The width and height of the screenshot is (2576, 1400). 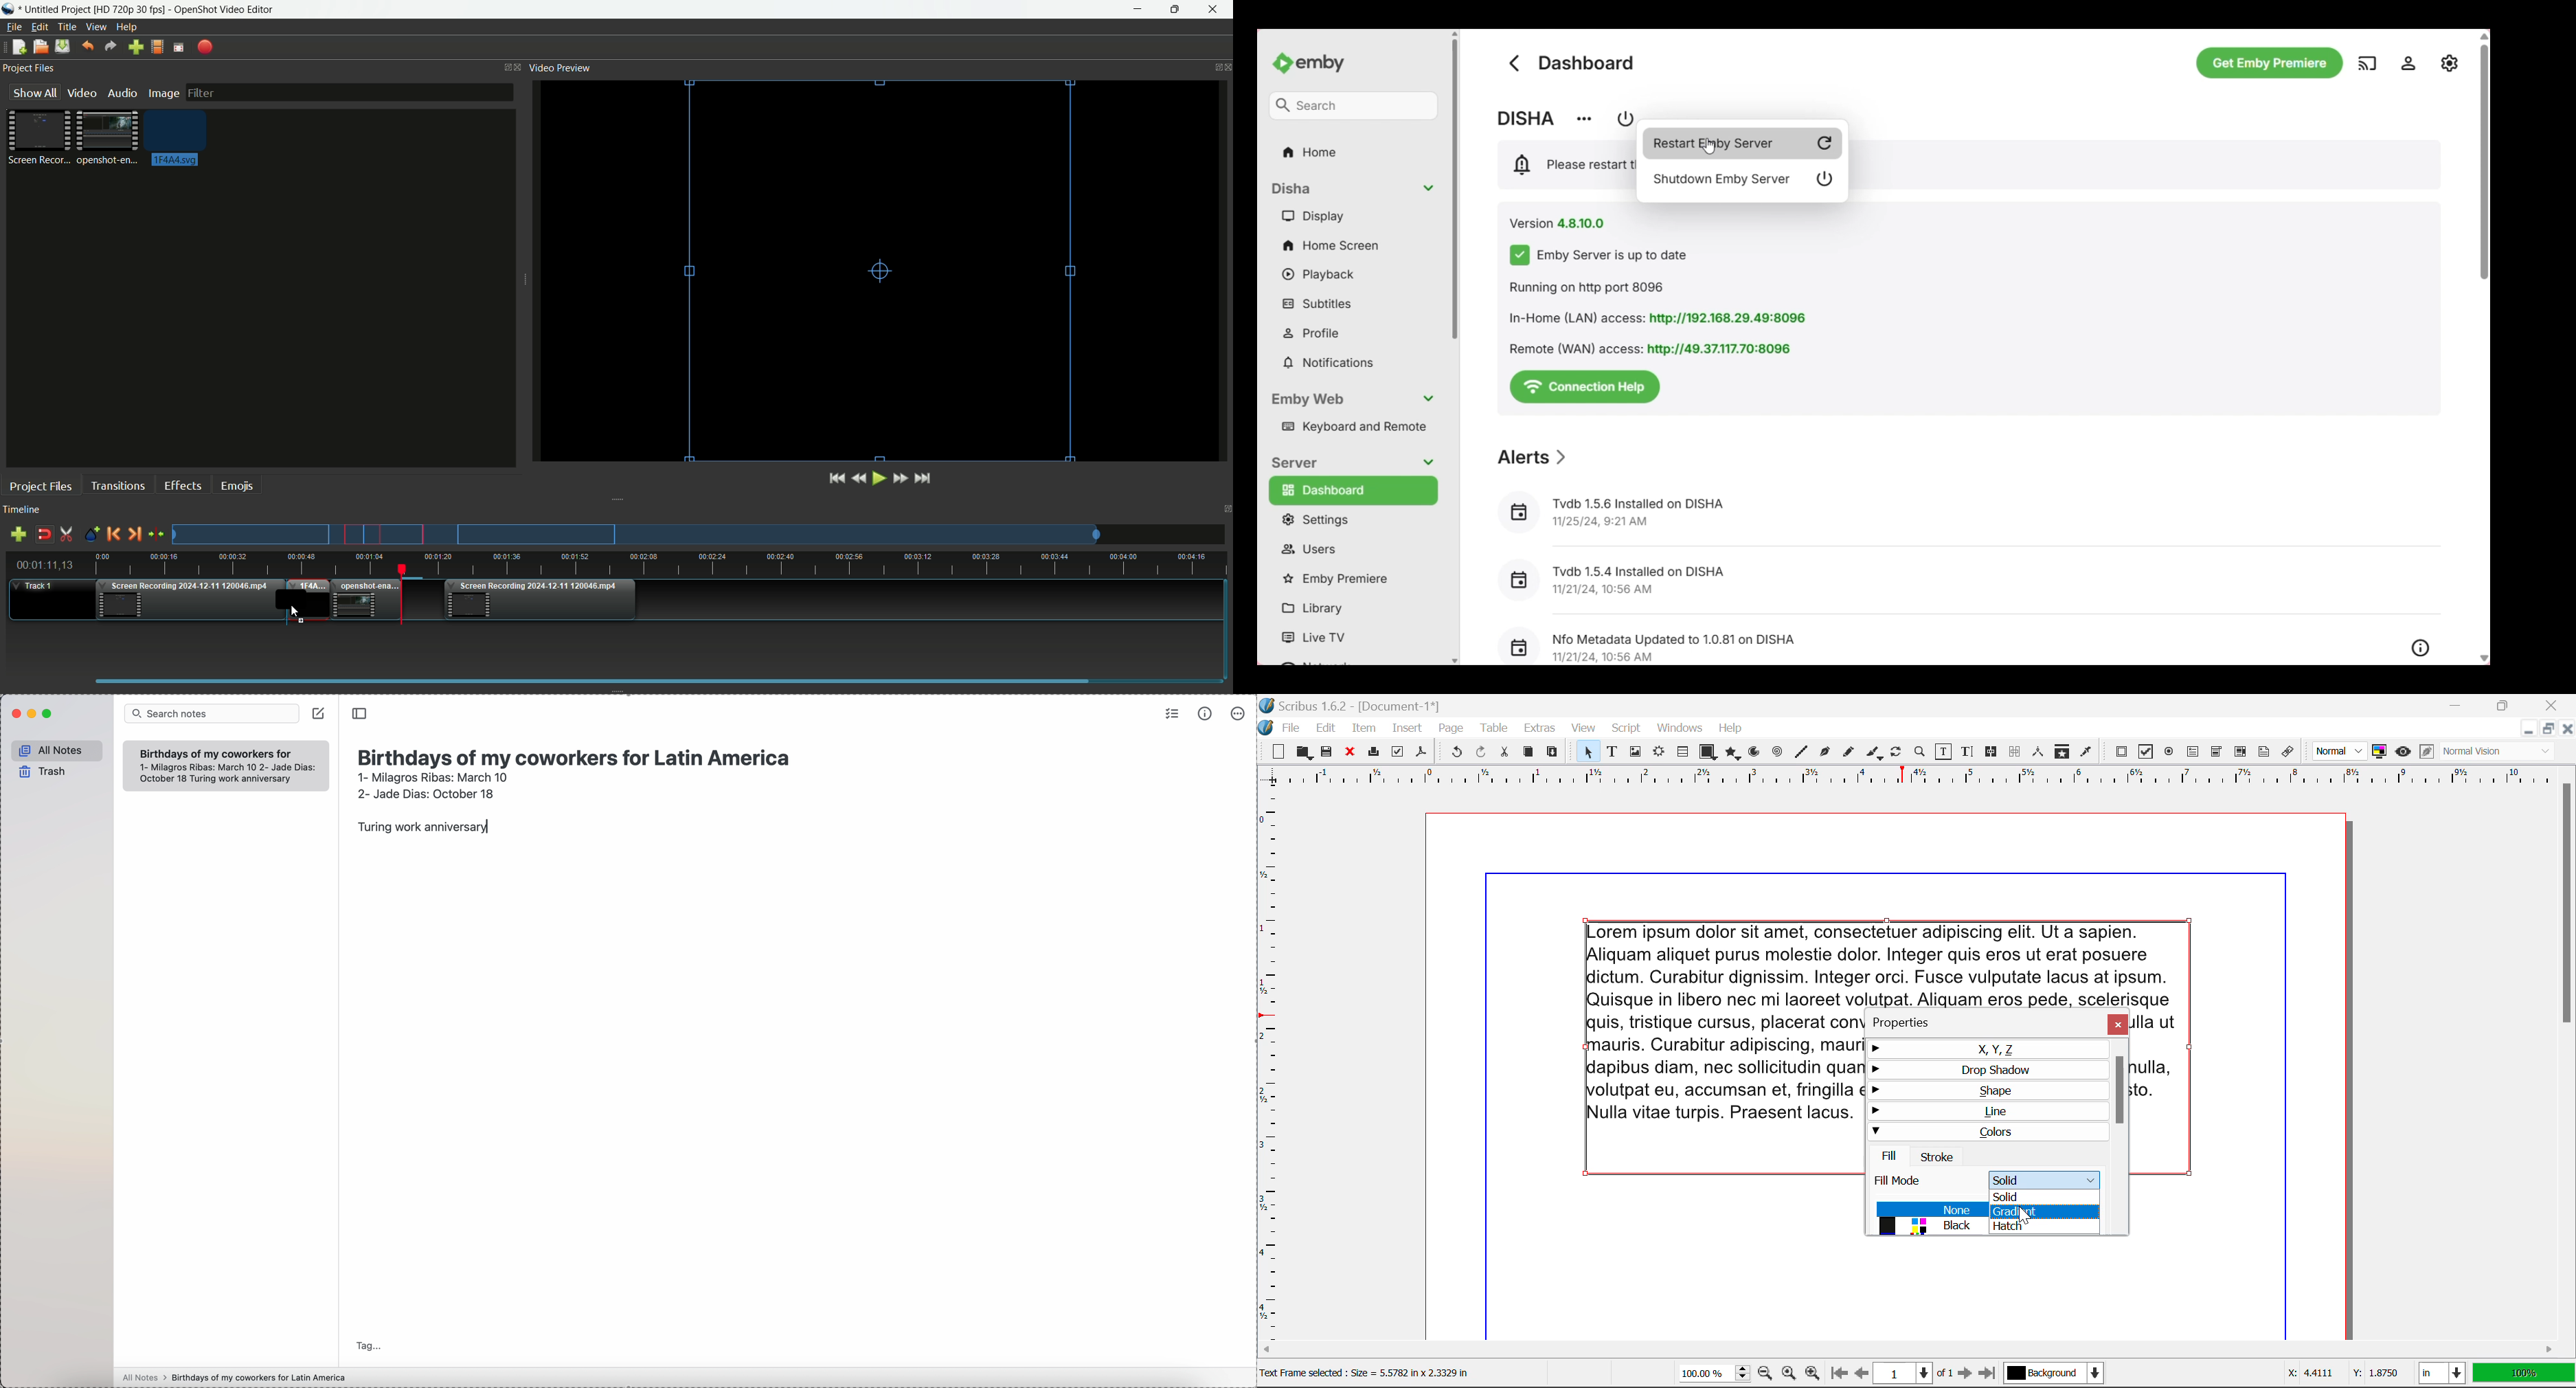 I want to click on Enable razor, so click(x=67, y=535).